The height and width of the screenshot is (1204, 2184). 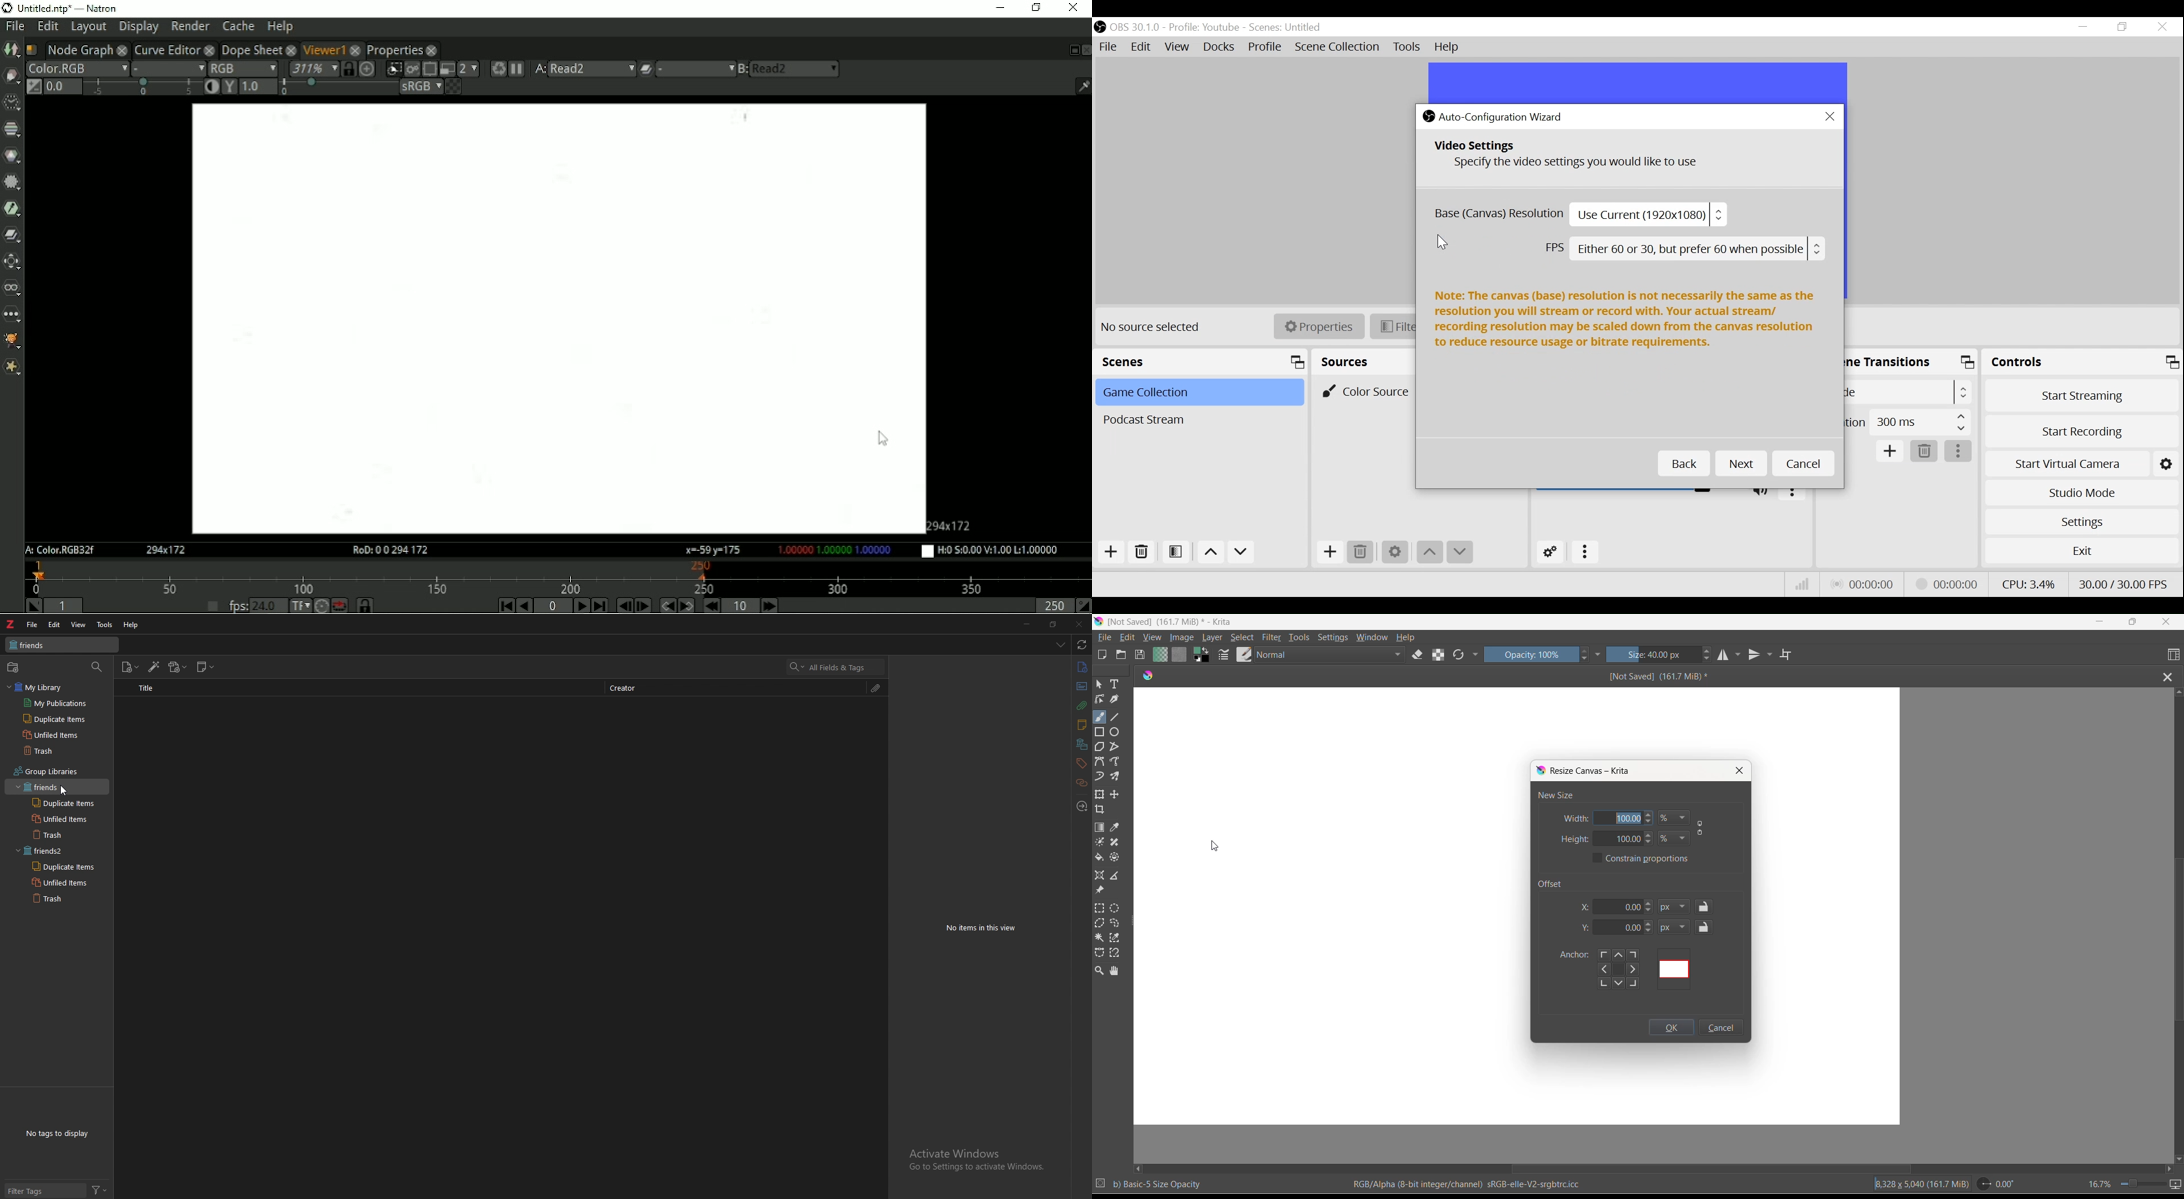 What do you see at coordinates (1336, 47) in the screenshot?
I see `Scene Collection` at bounding box center [1336, 47].